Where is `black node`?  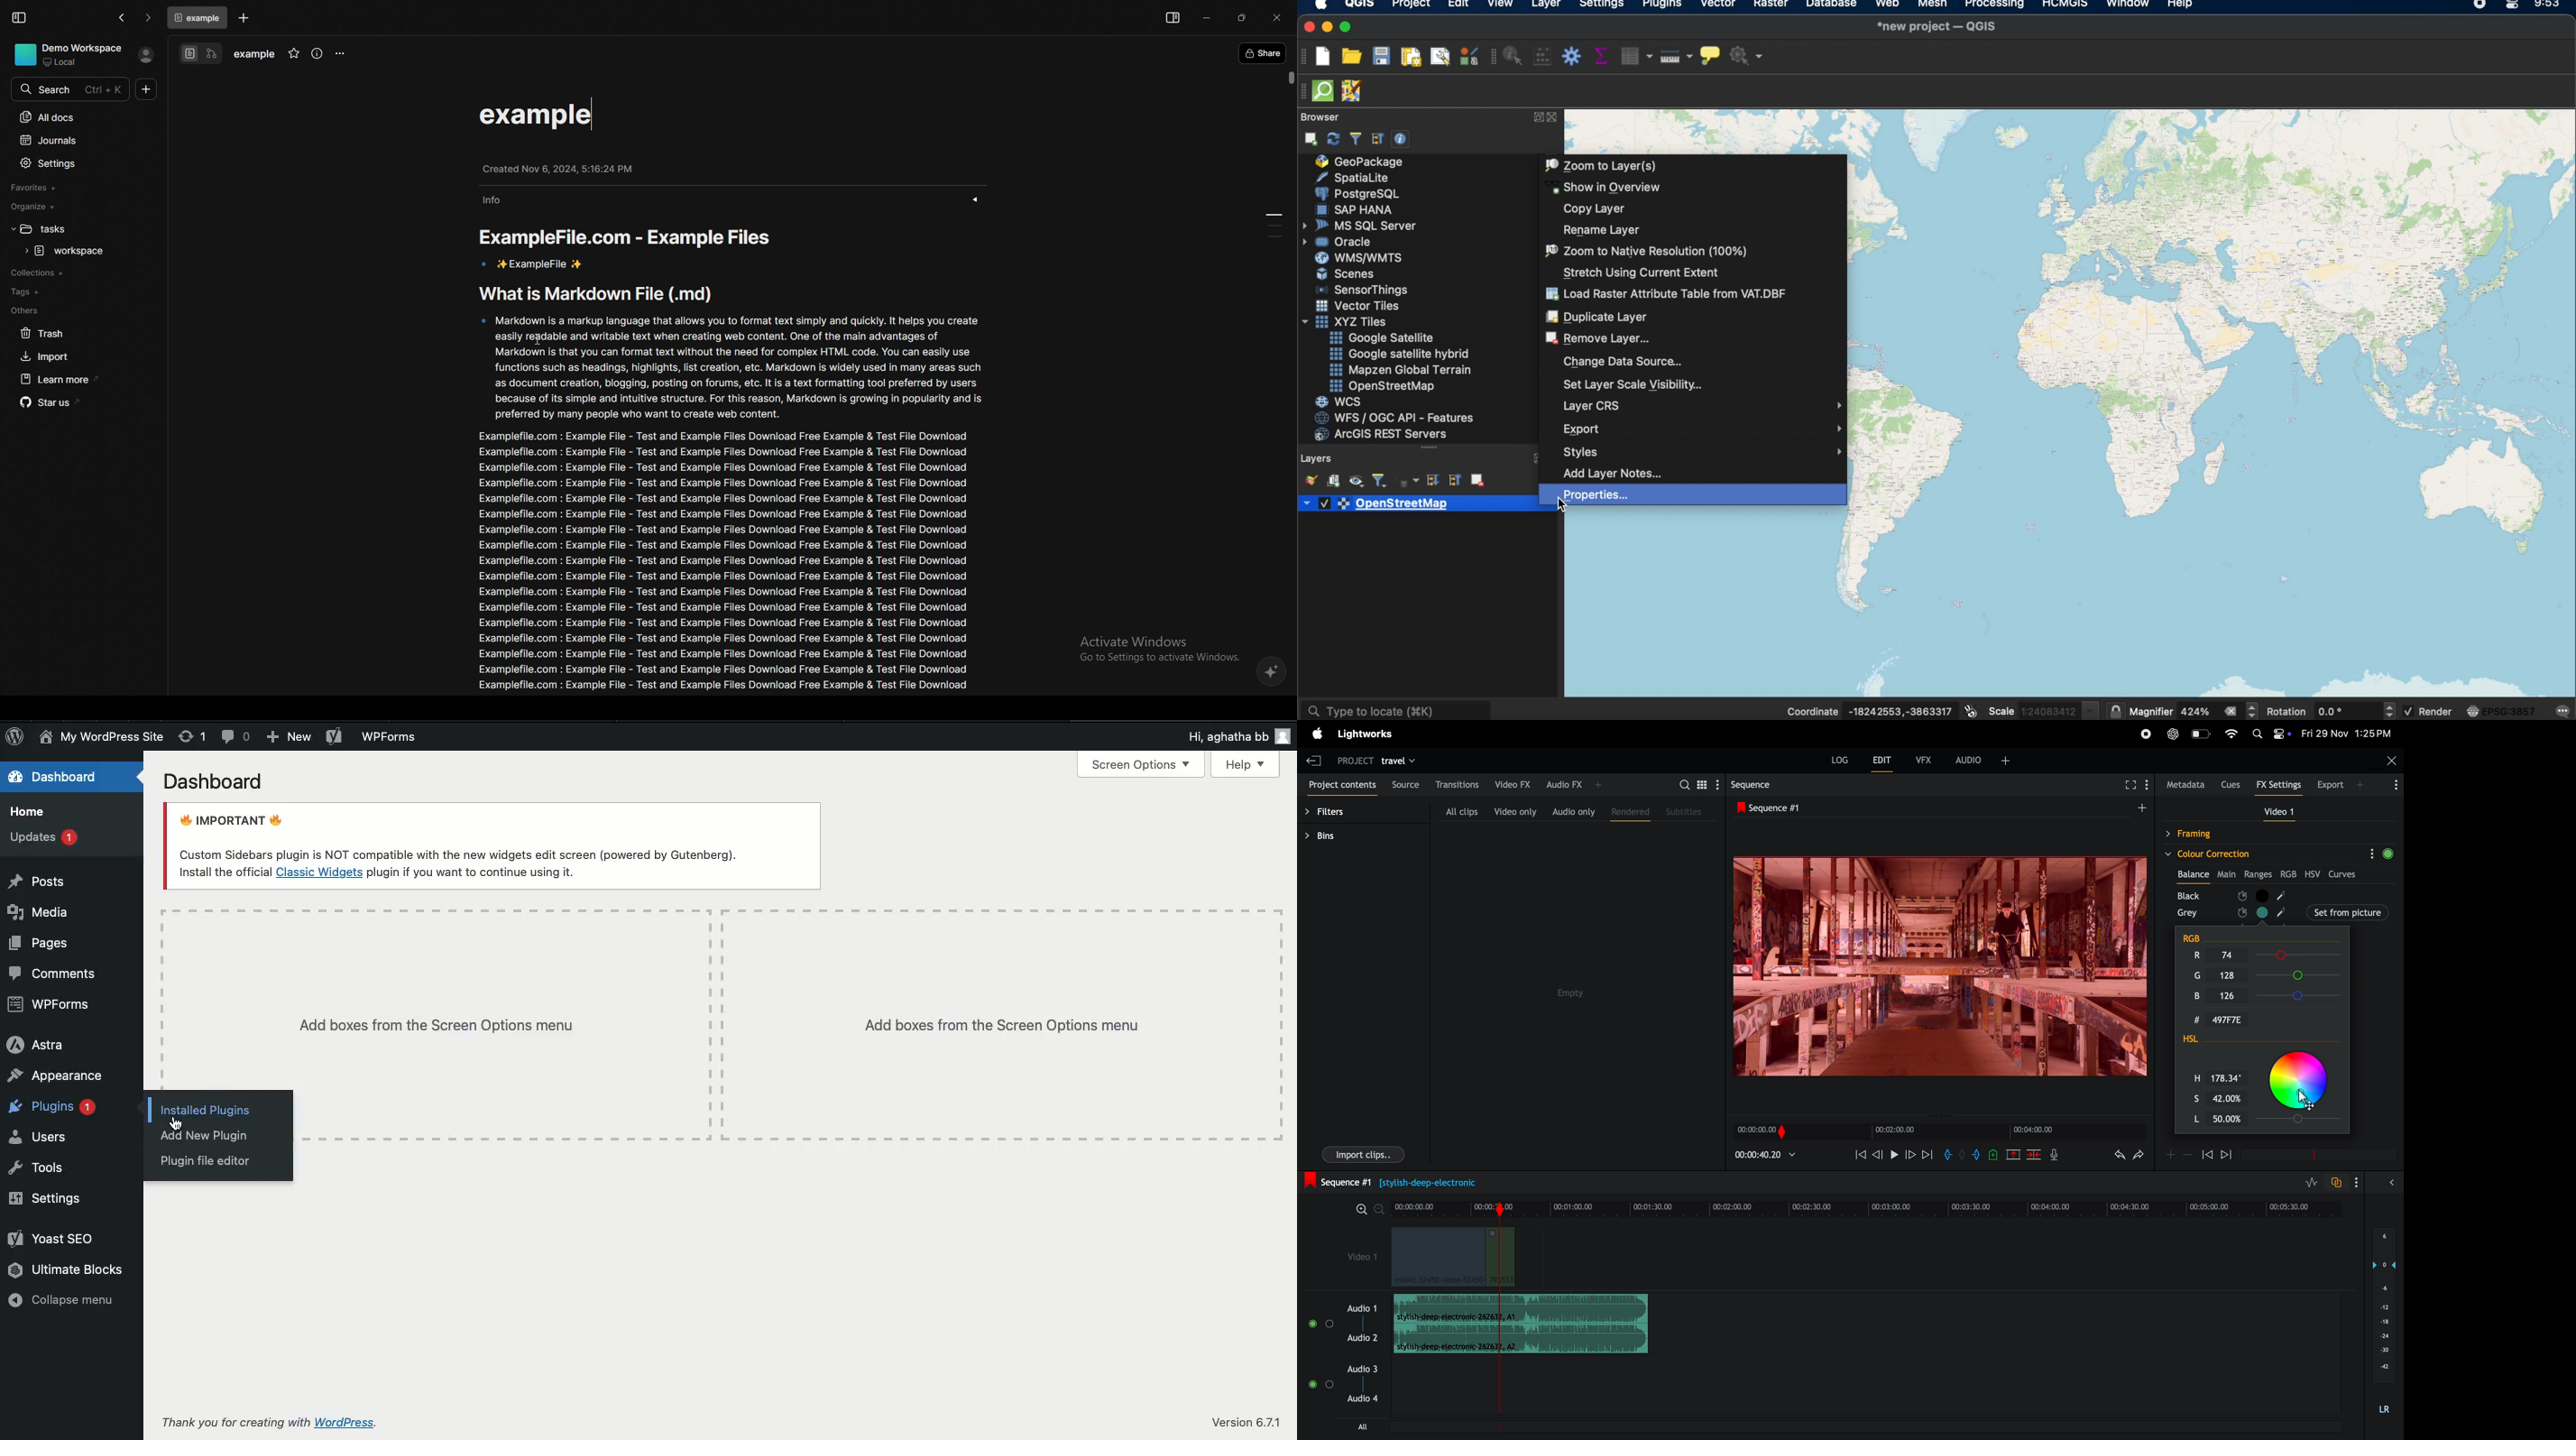 black node is located at coordinates (2314, 895).